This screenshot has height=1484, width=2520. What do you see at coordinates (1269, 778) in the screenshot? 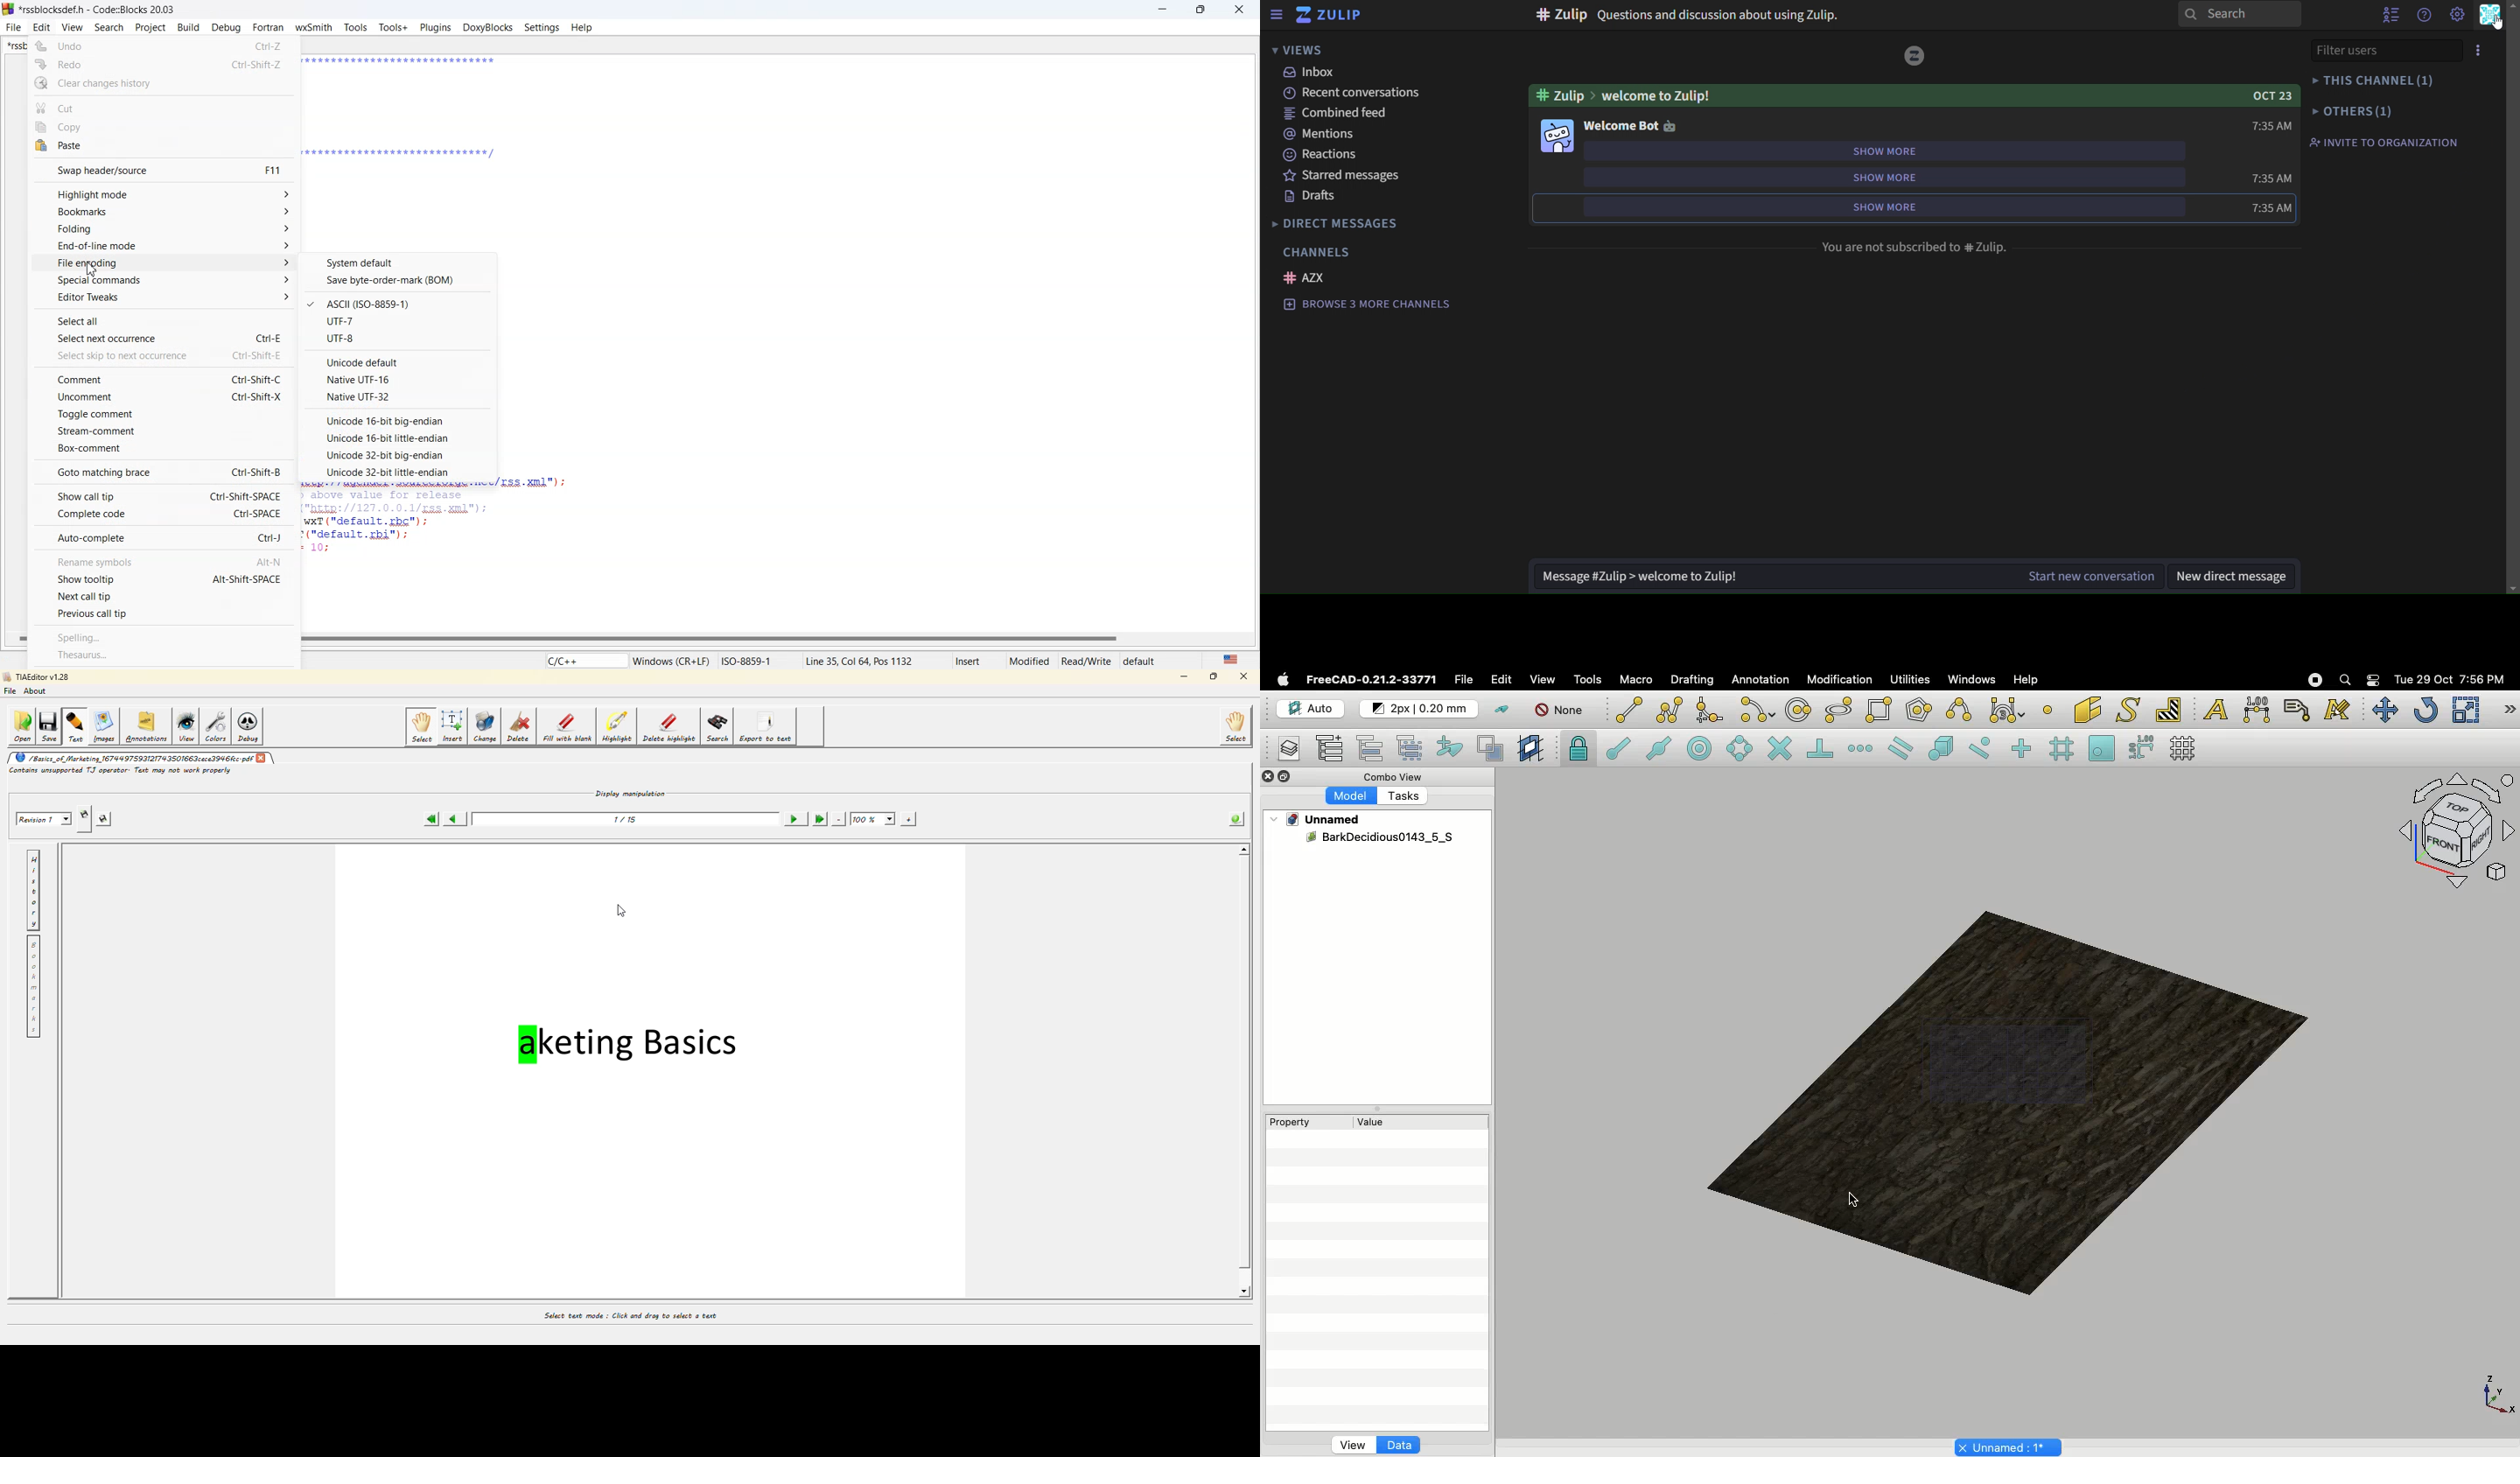
I see `Close` at bounding box center [1269, 778].